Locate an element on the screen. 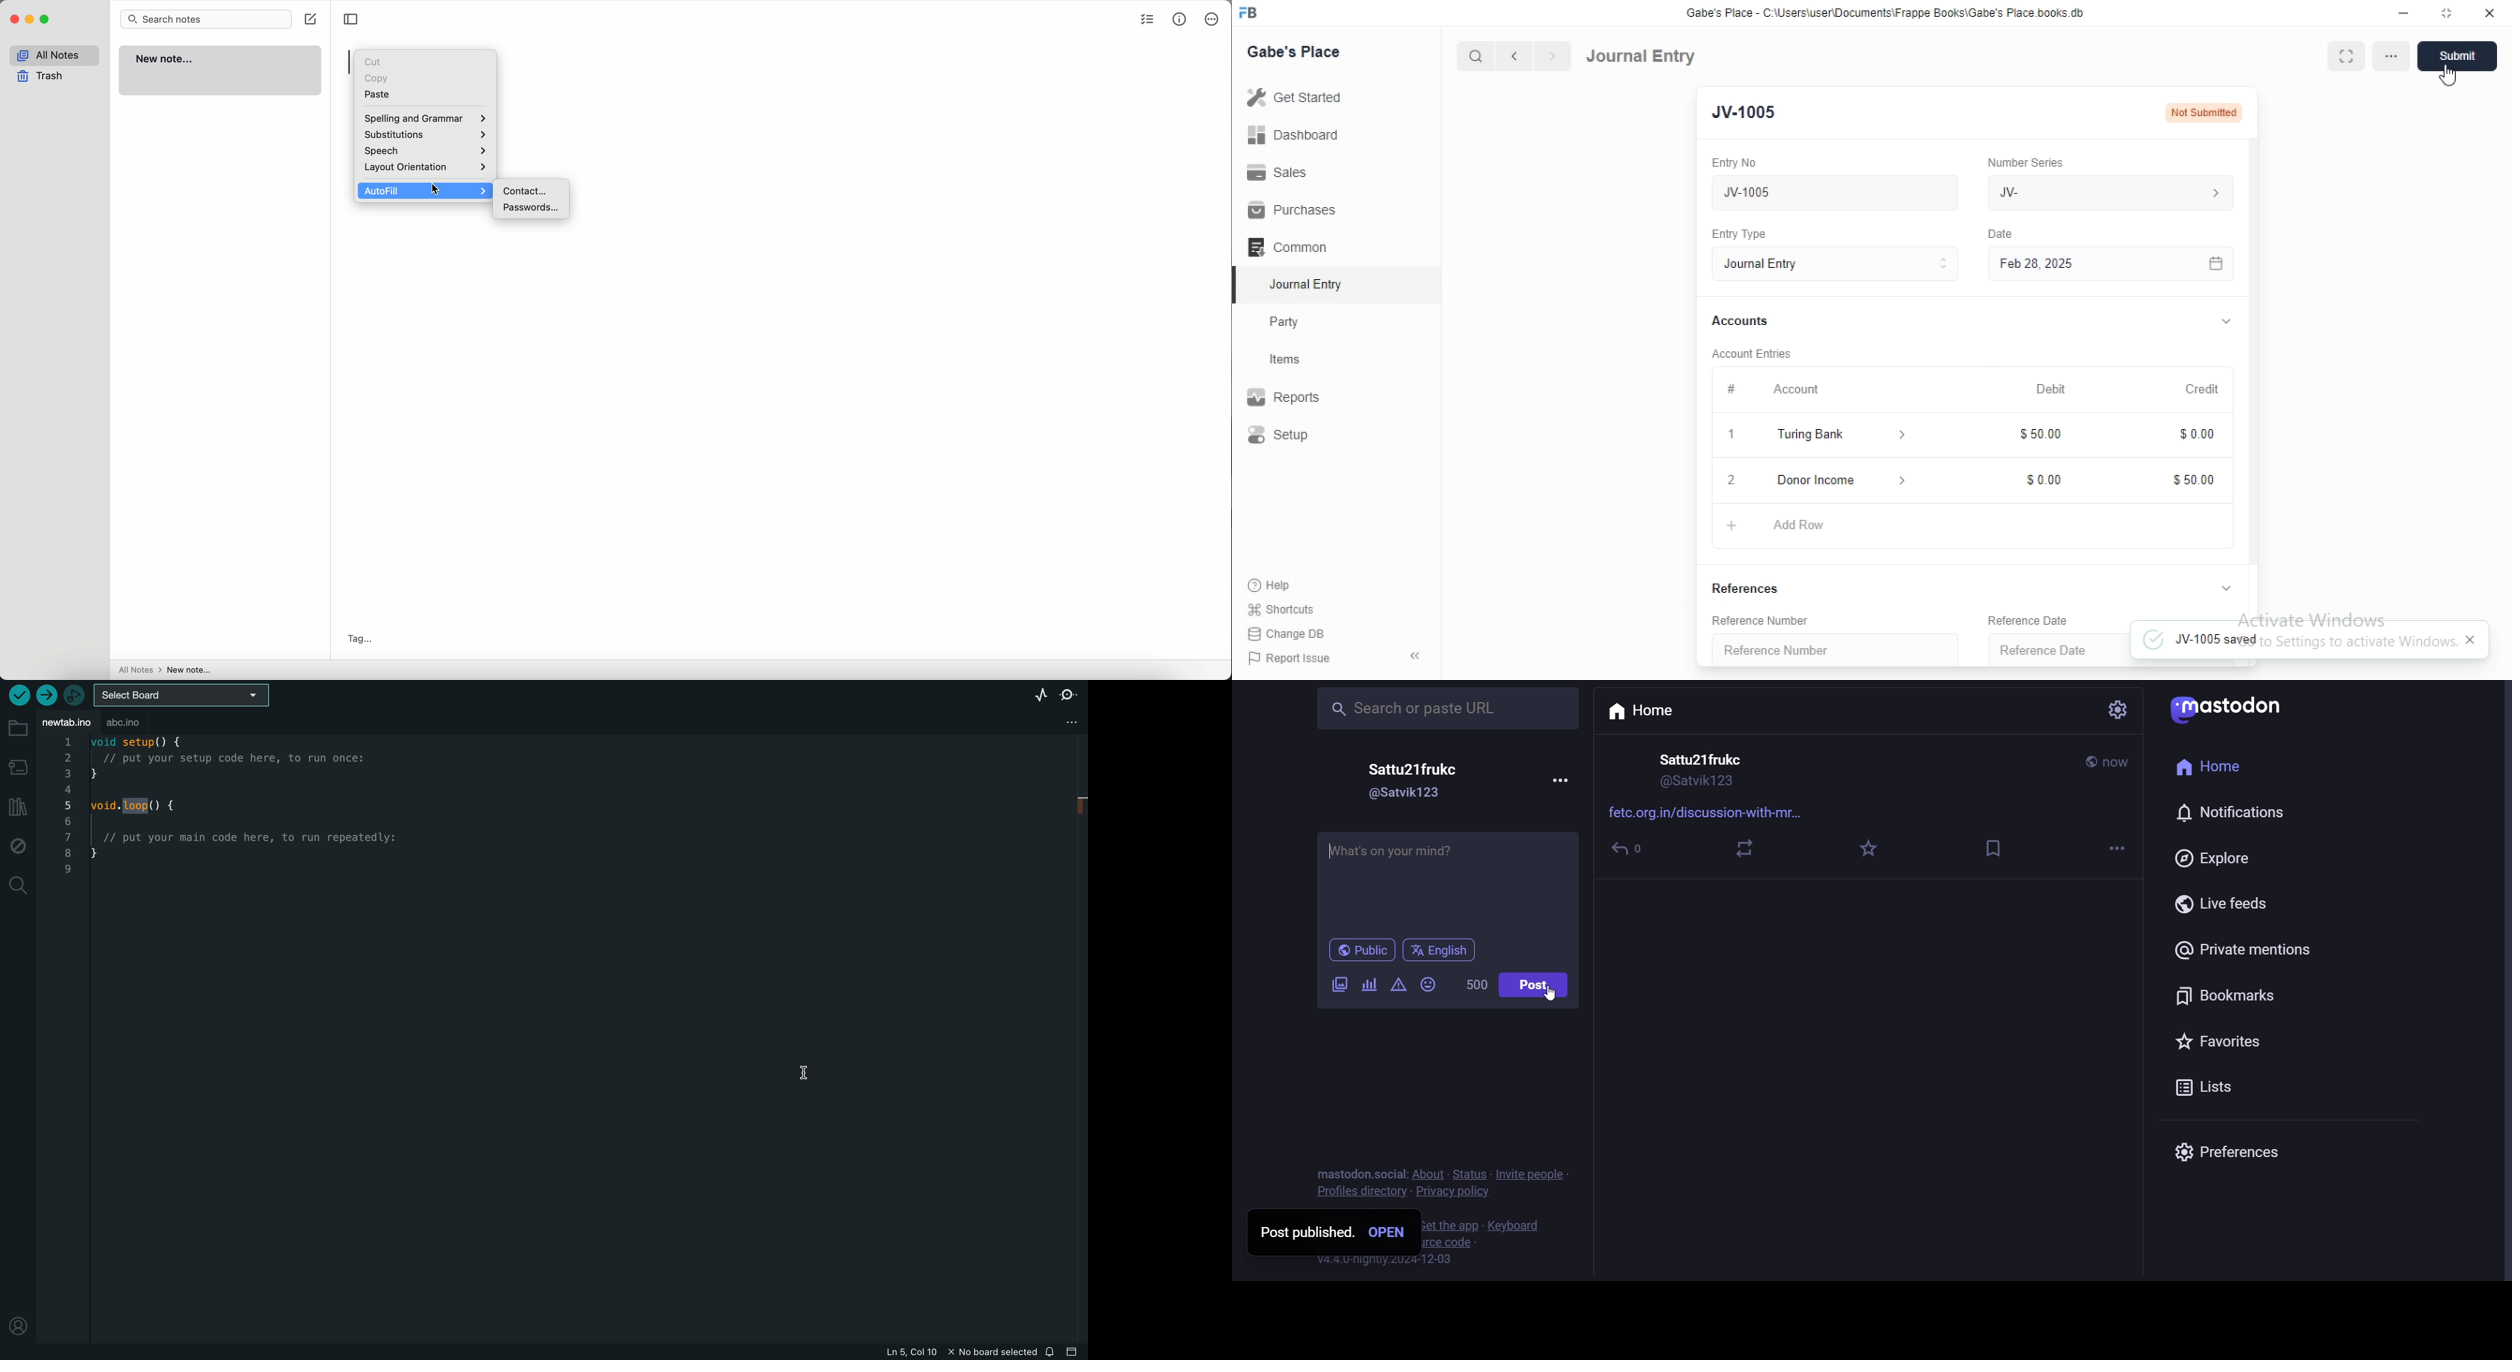 The image size is (2520, 1372). trash is located at coordinates (40, 77).